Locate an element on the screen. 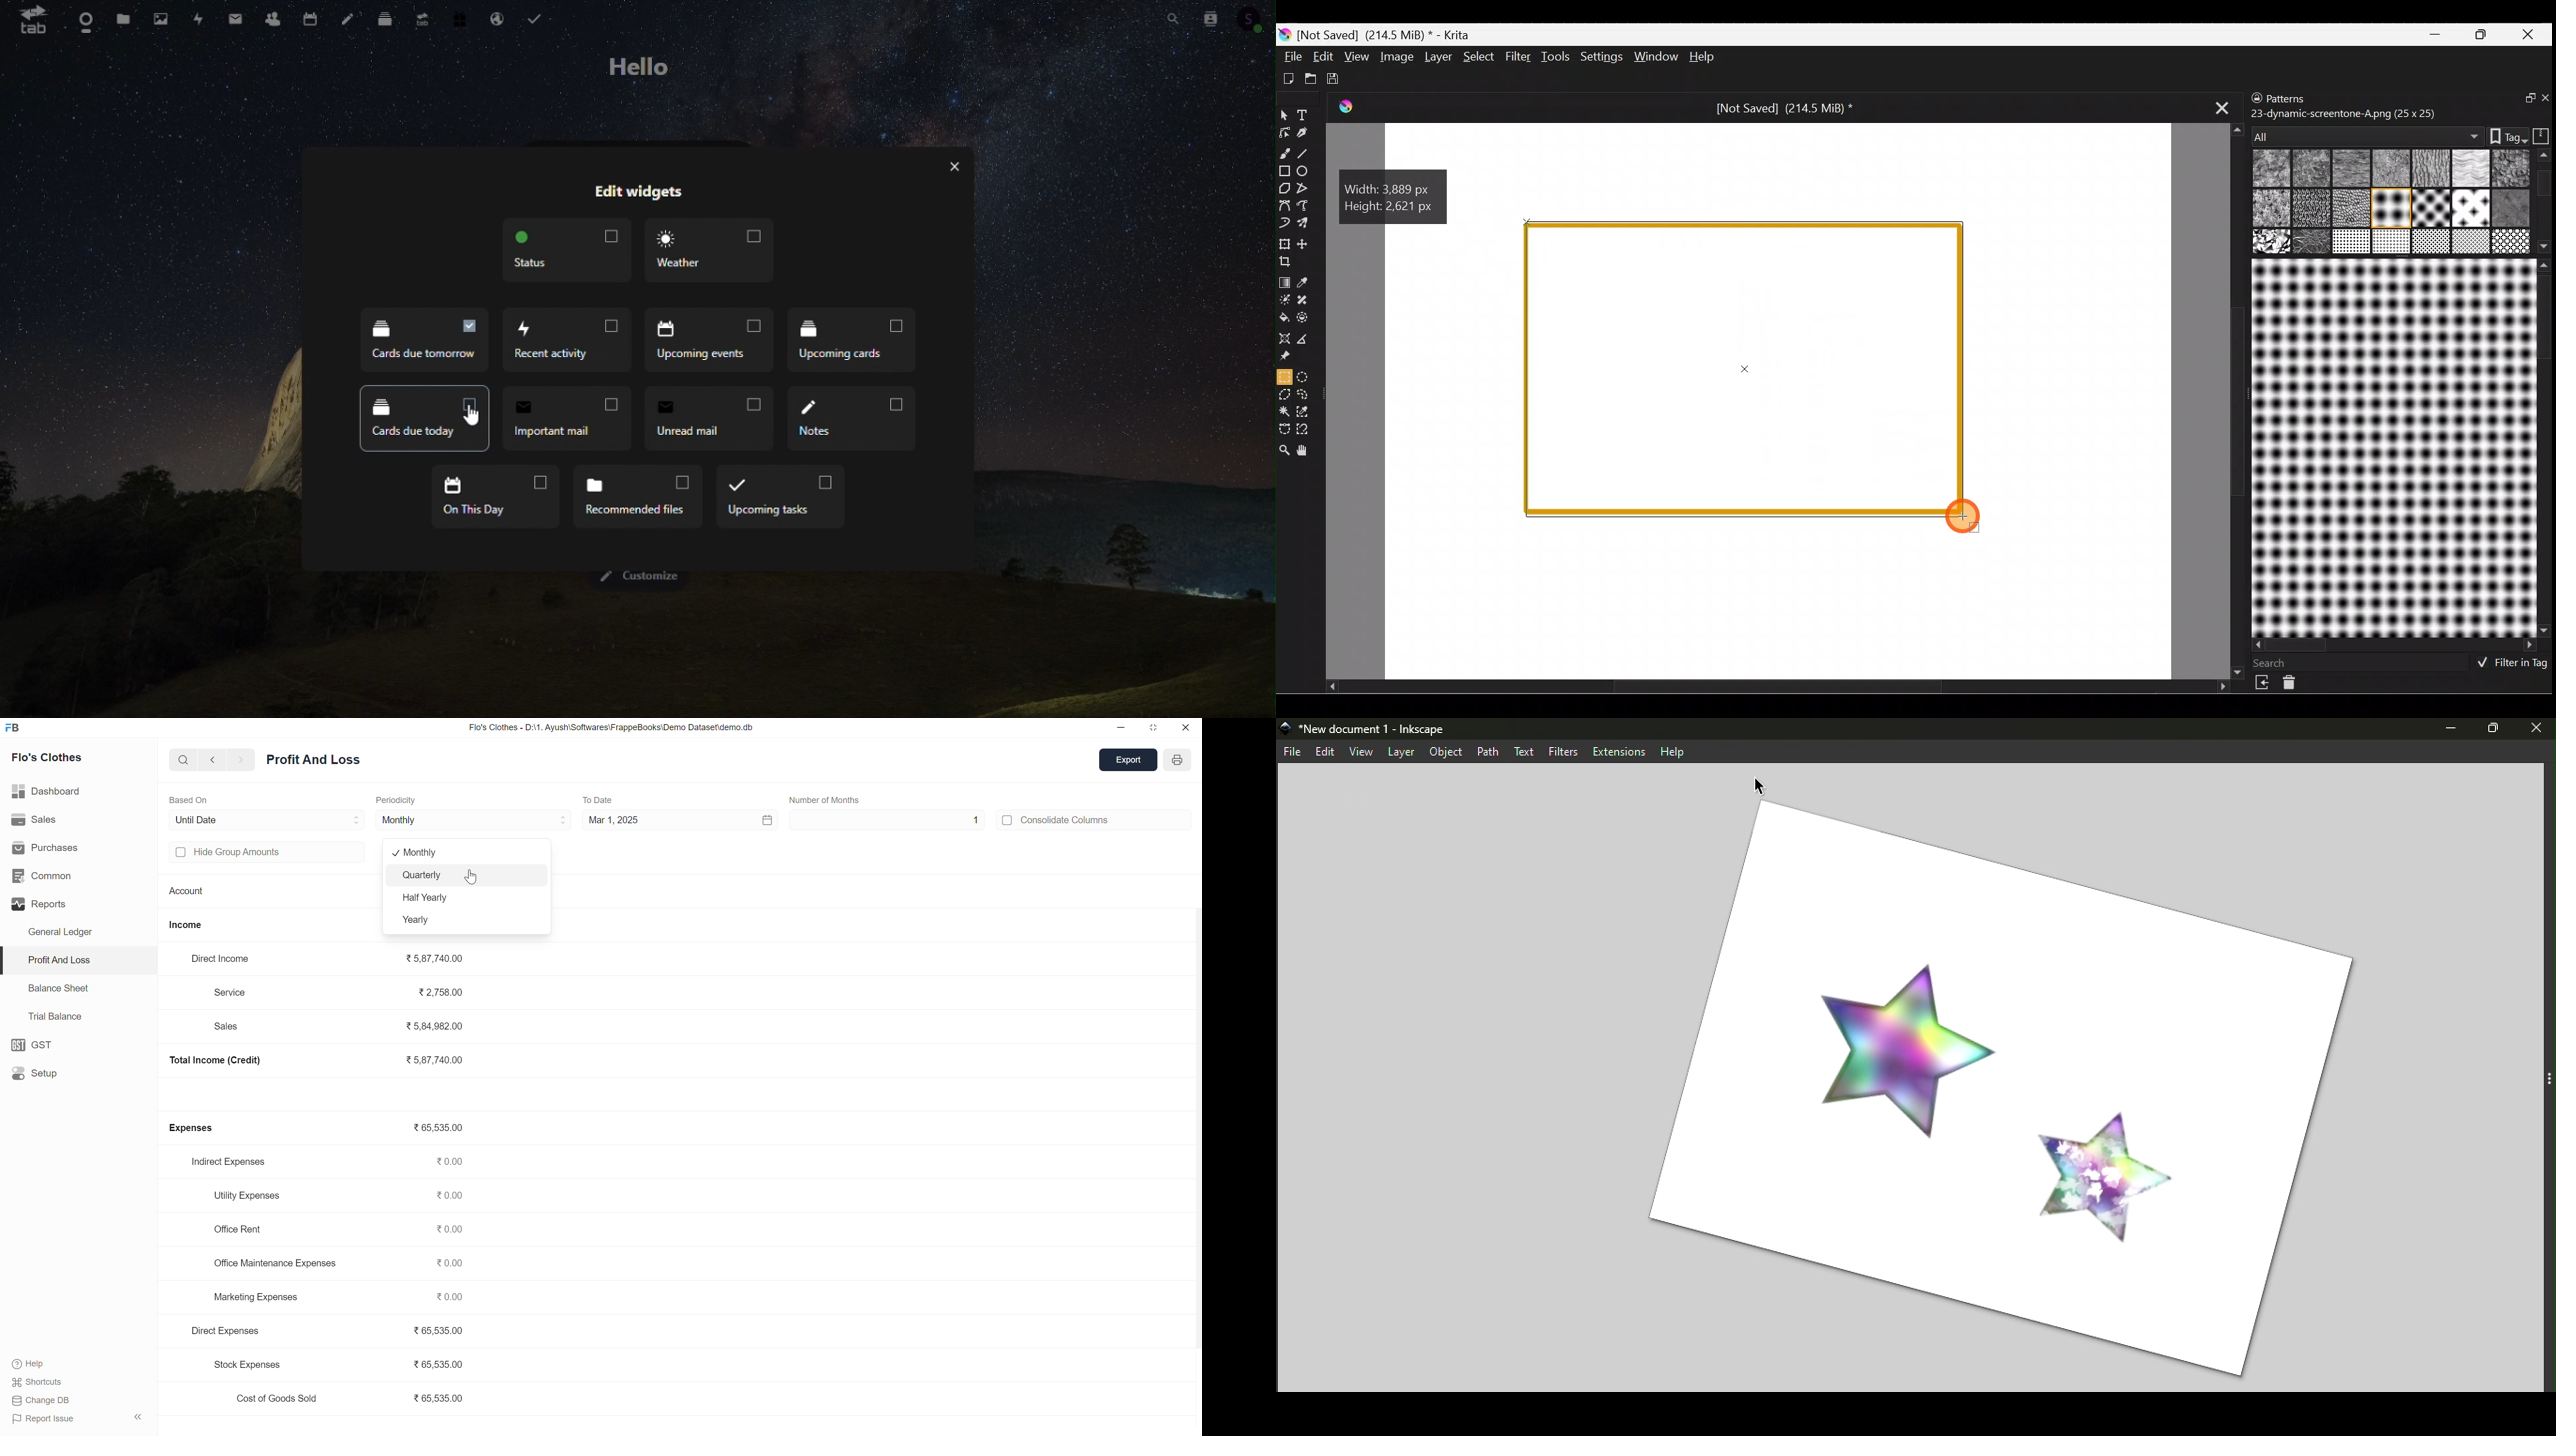 This screenshot has height=1456, width=2576. Filter in tag is located at coordinates (2509, 664).